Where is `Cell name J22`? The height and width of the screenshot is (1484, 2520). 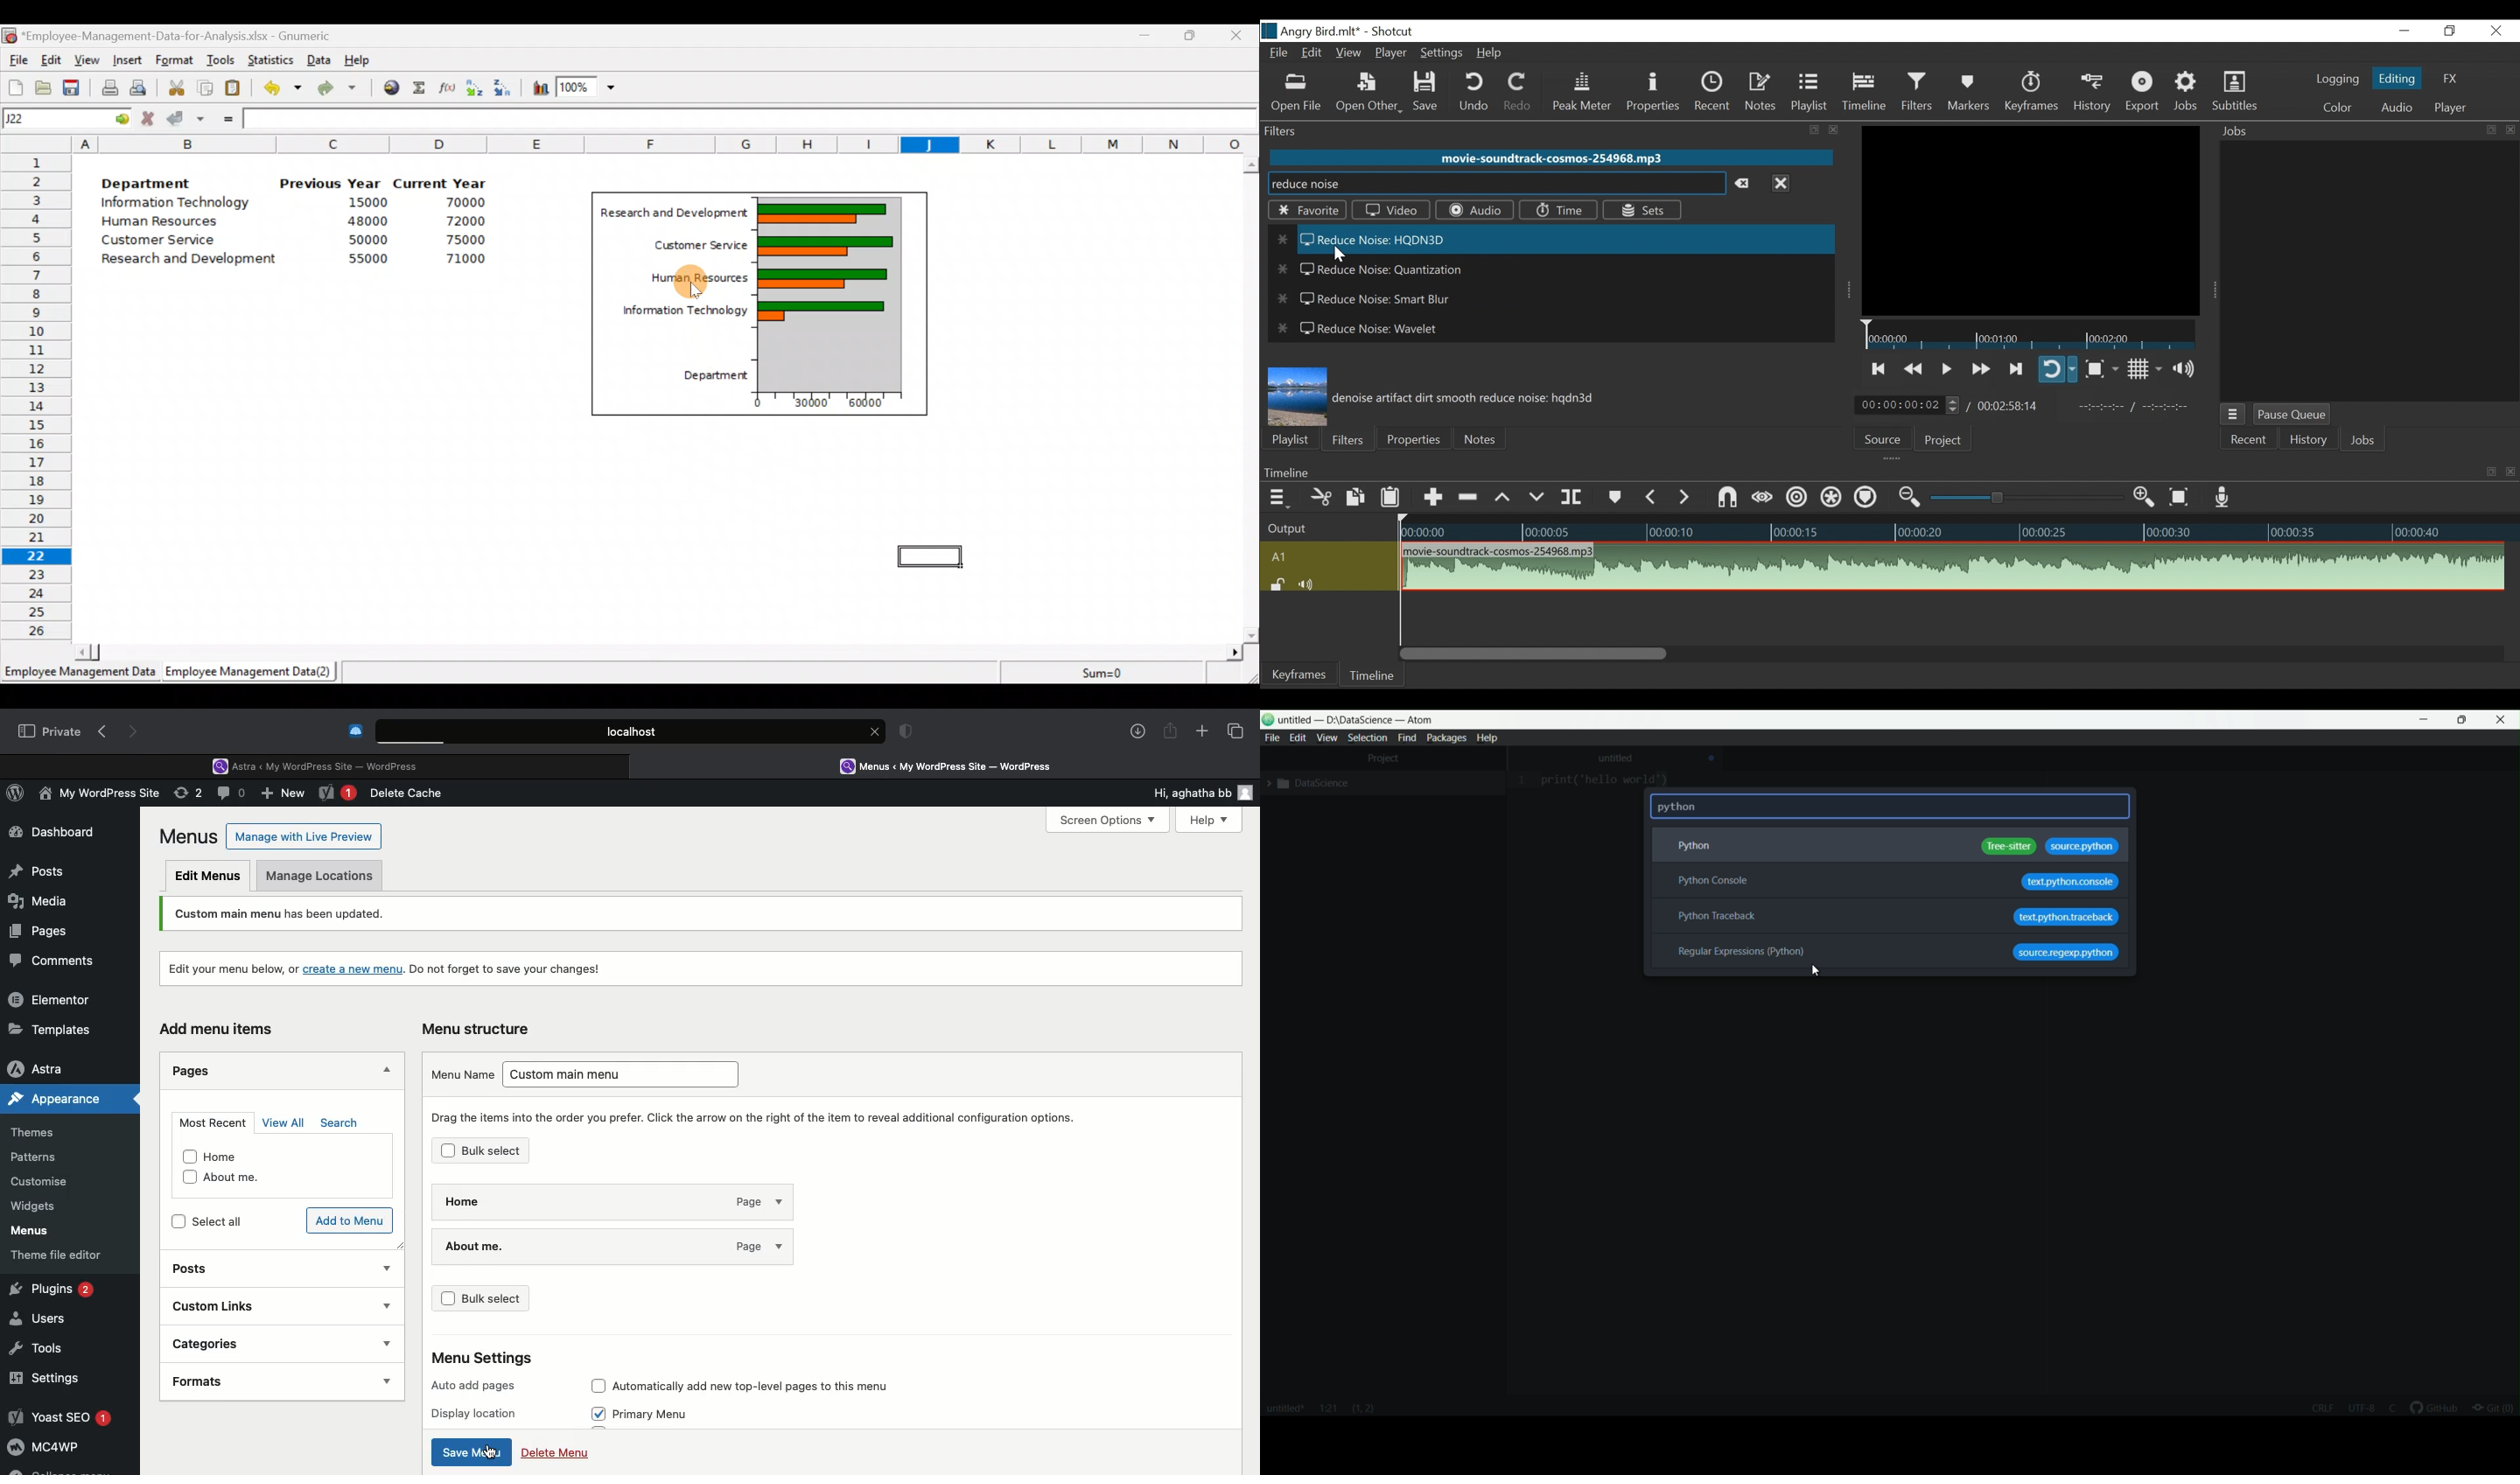
Cell name J22 is located at coordinates (51, 119).